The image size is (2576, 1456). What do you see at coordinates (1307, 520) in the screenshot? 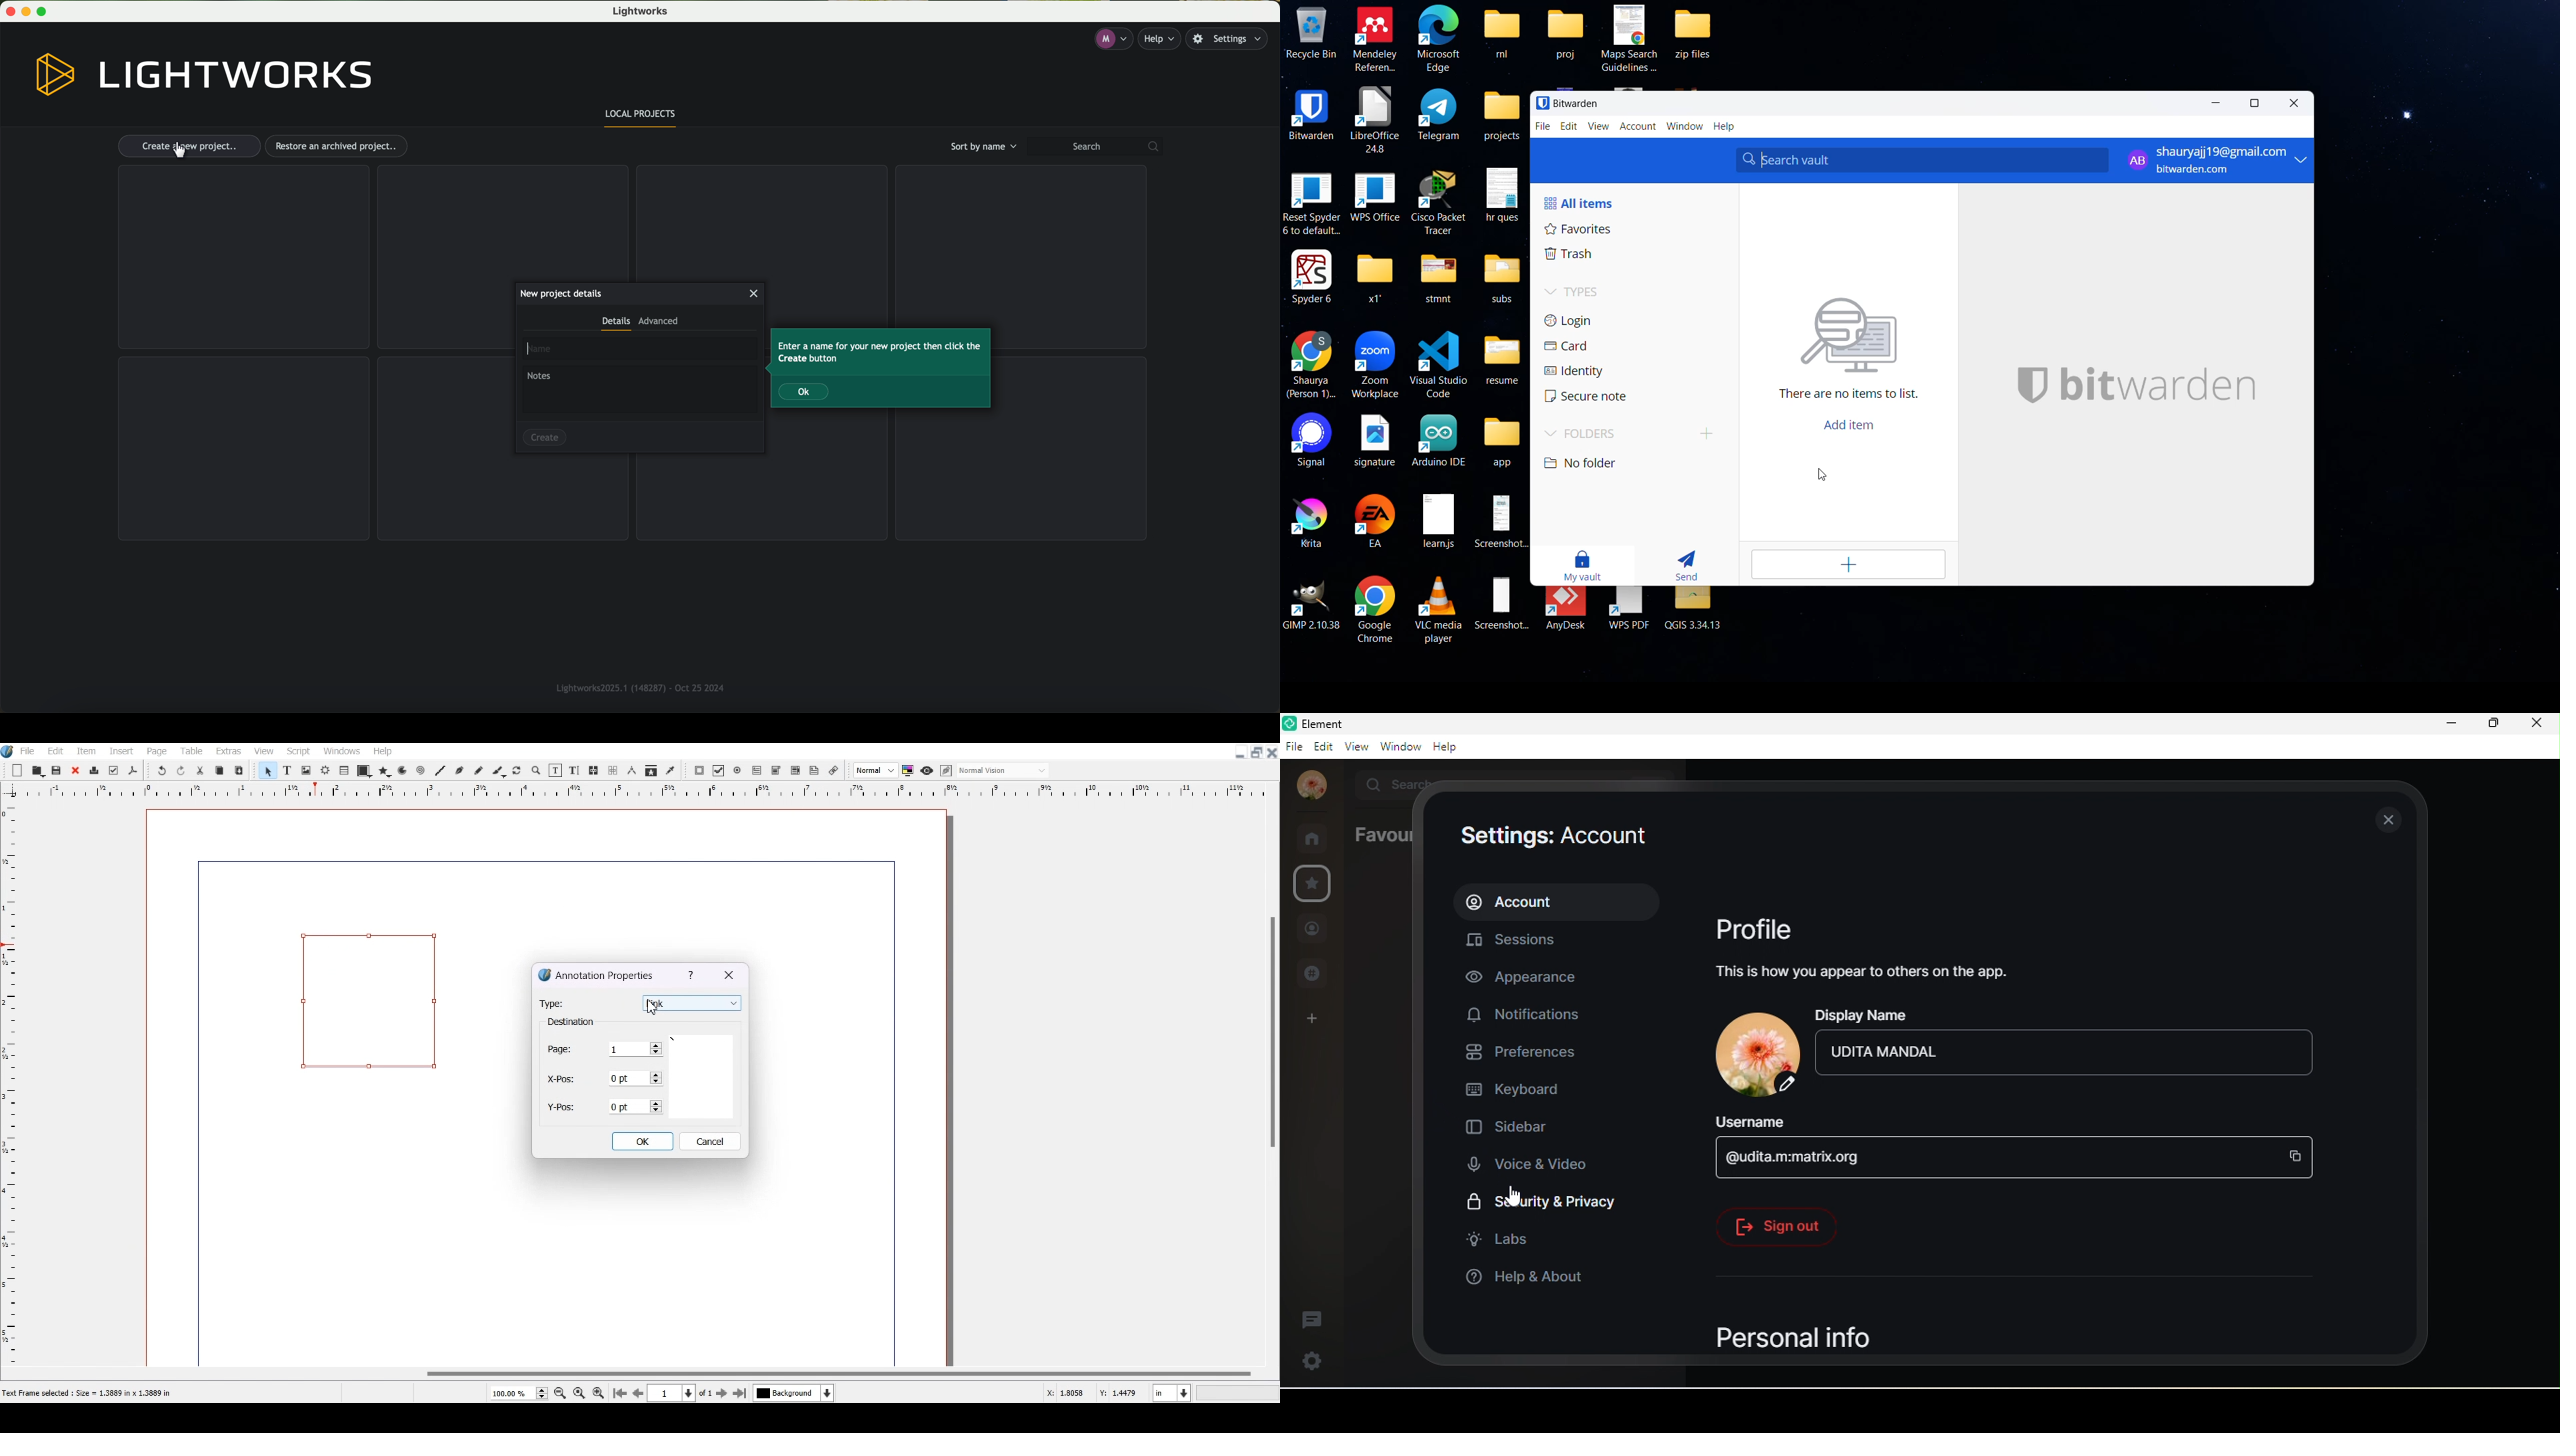
I see `Krita` at bounding box center [1307, 520].